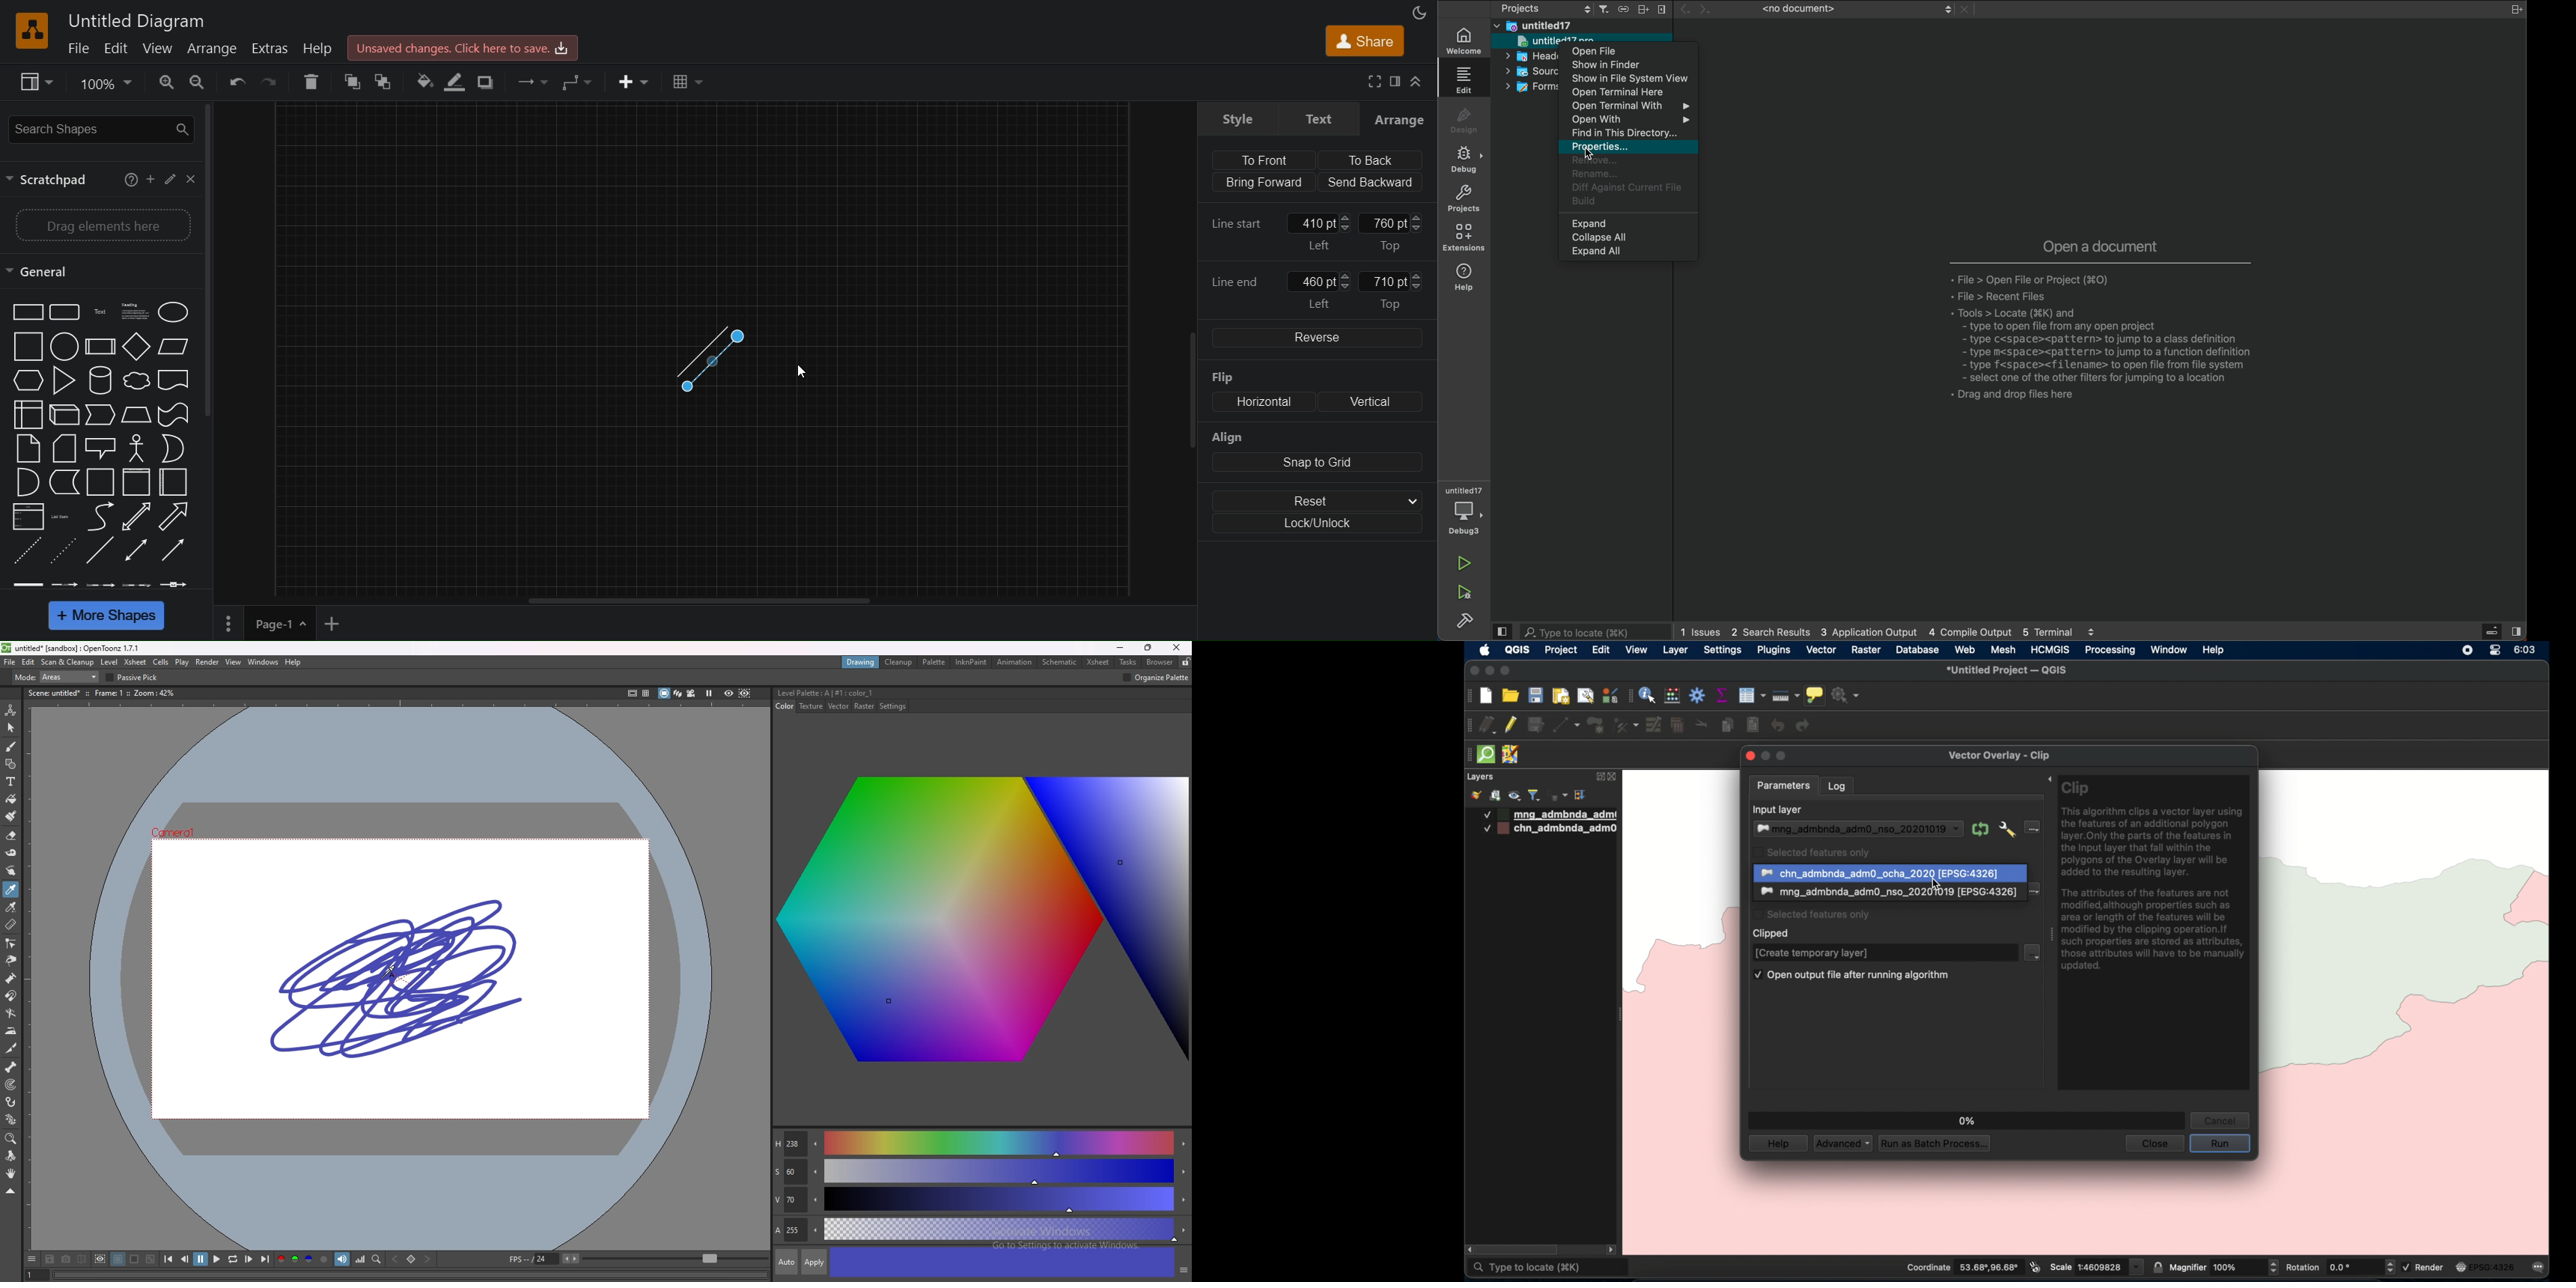 Image resolution: width=2576 pixels, height=1288 pixels. I want to click on add, so click(149, 177).